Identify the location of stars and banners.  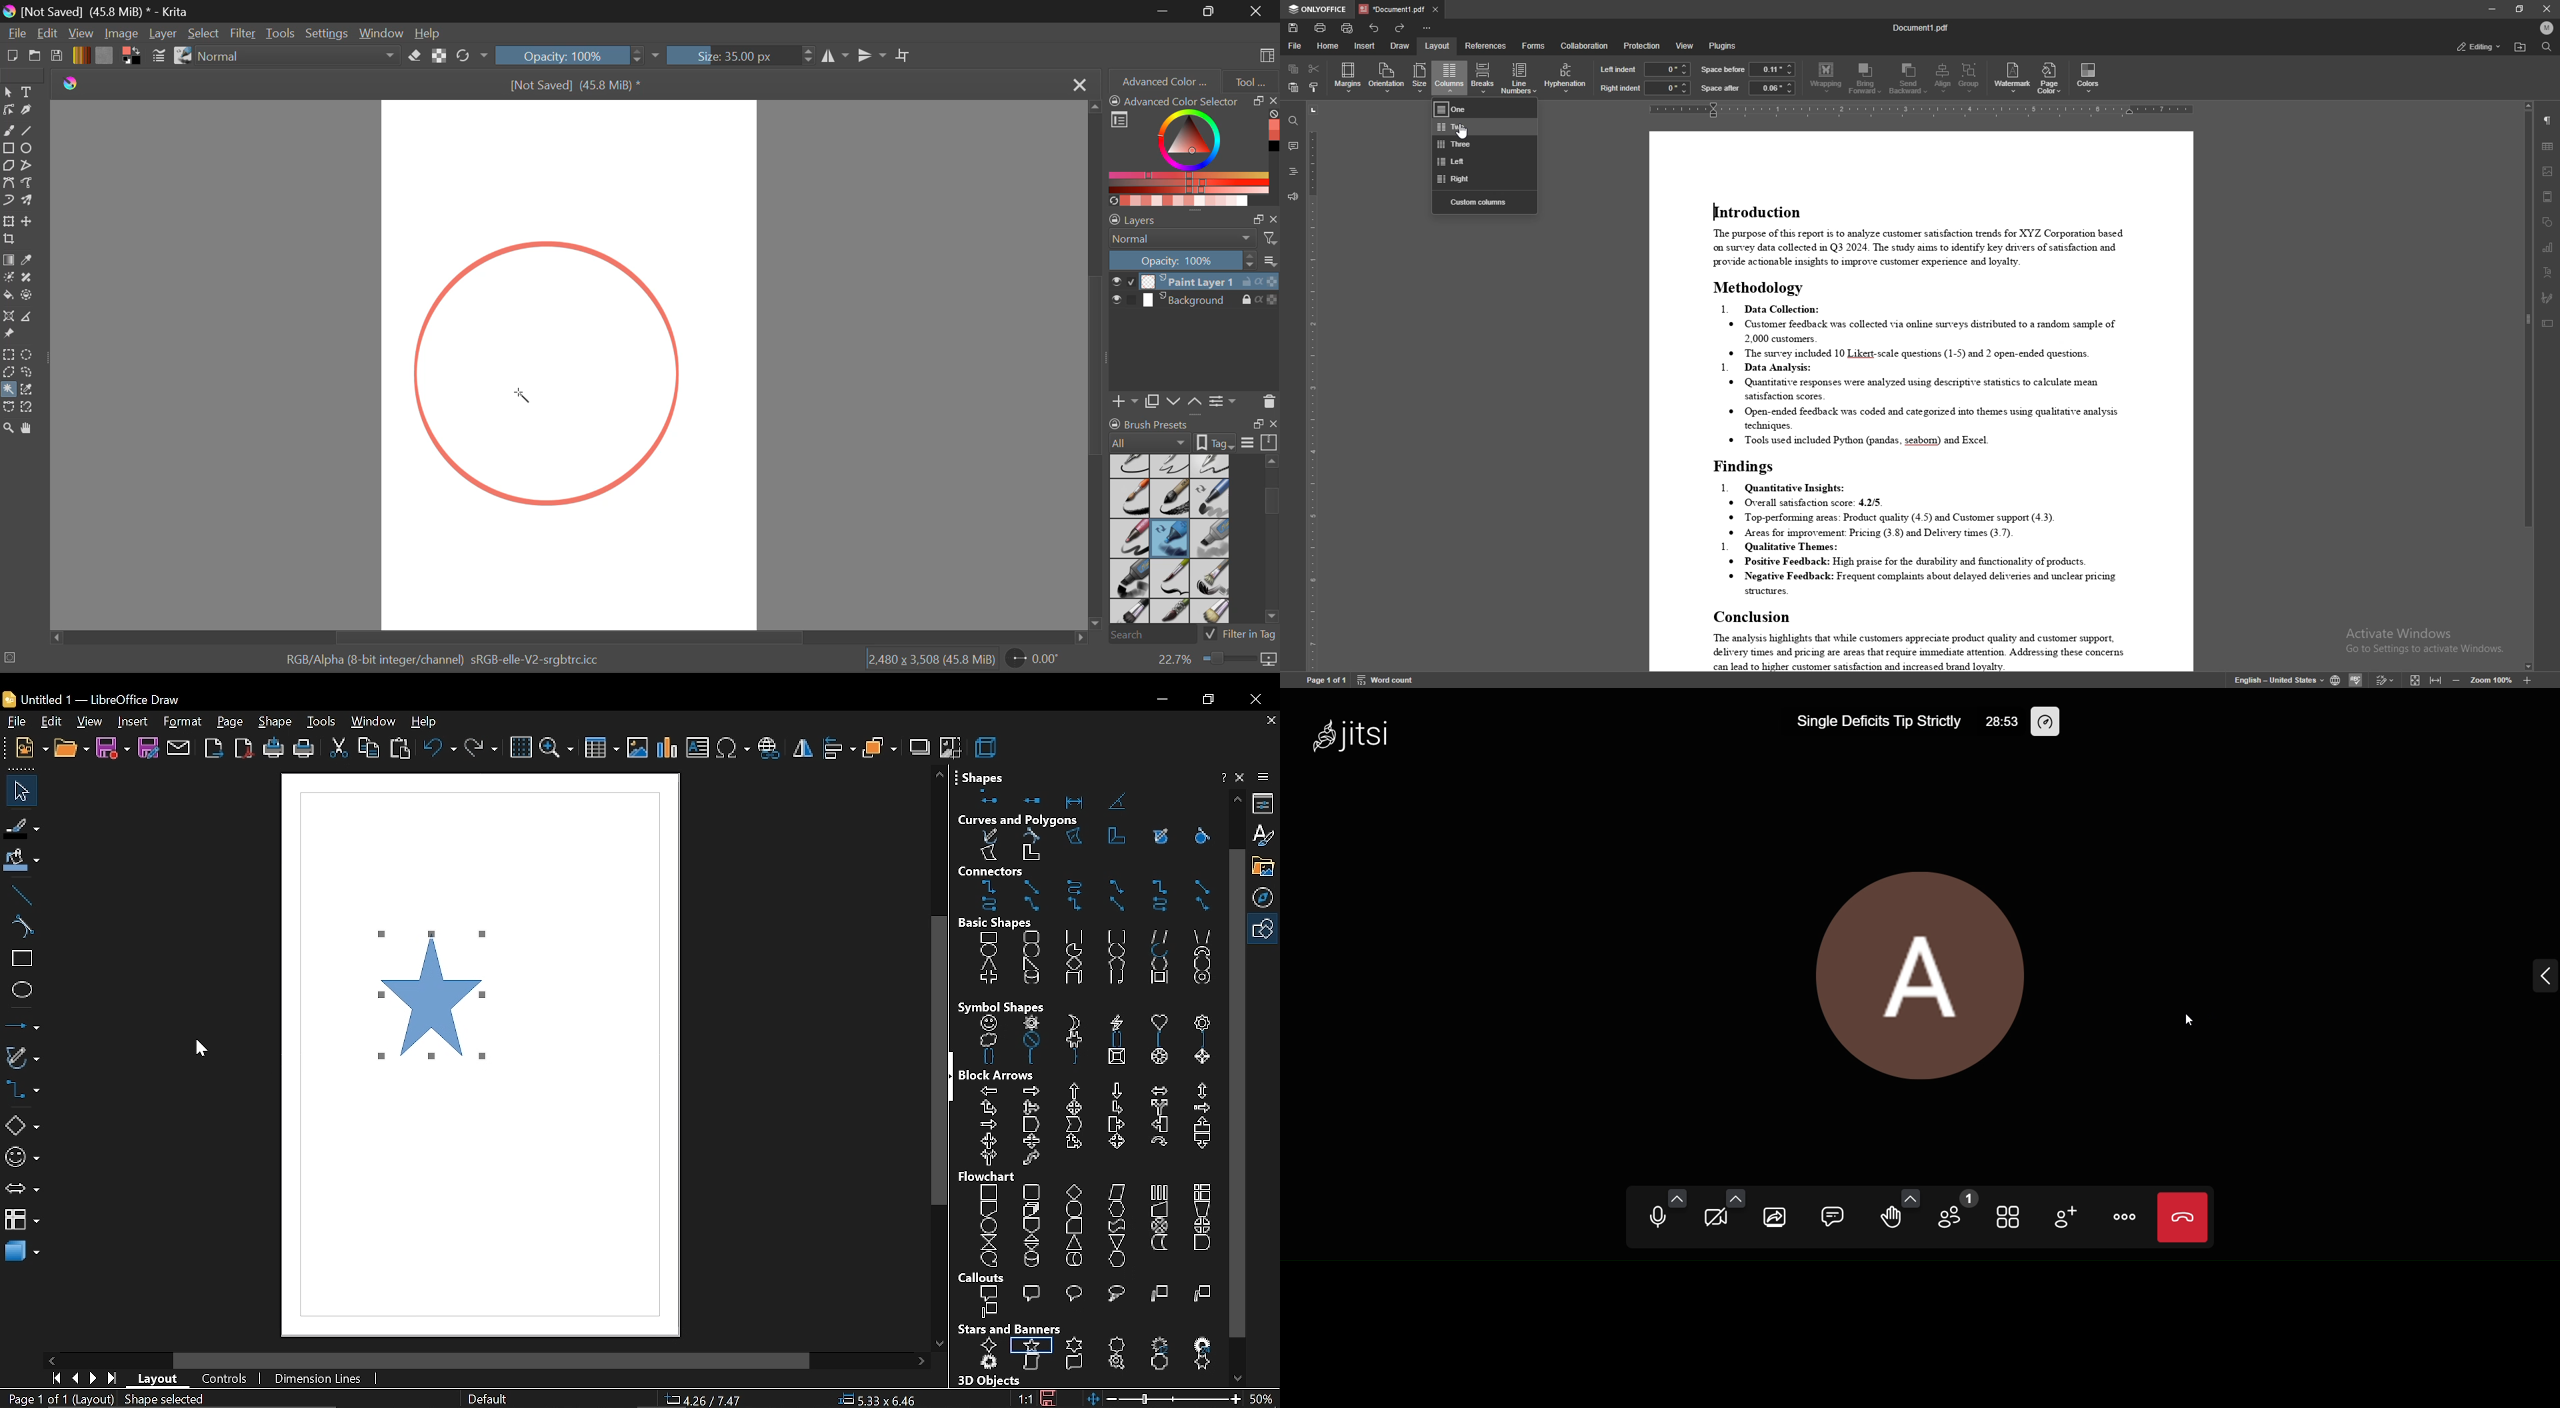
(1011, 1329).